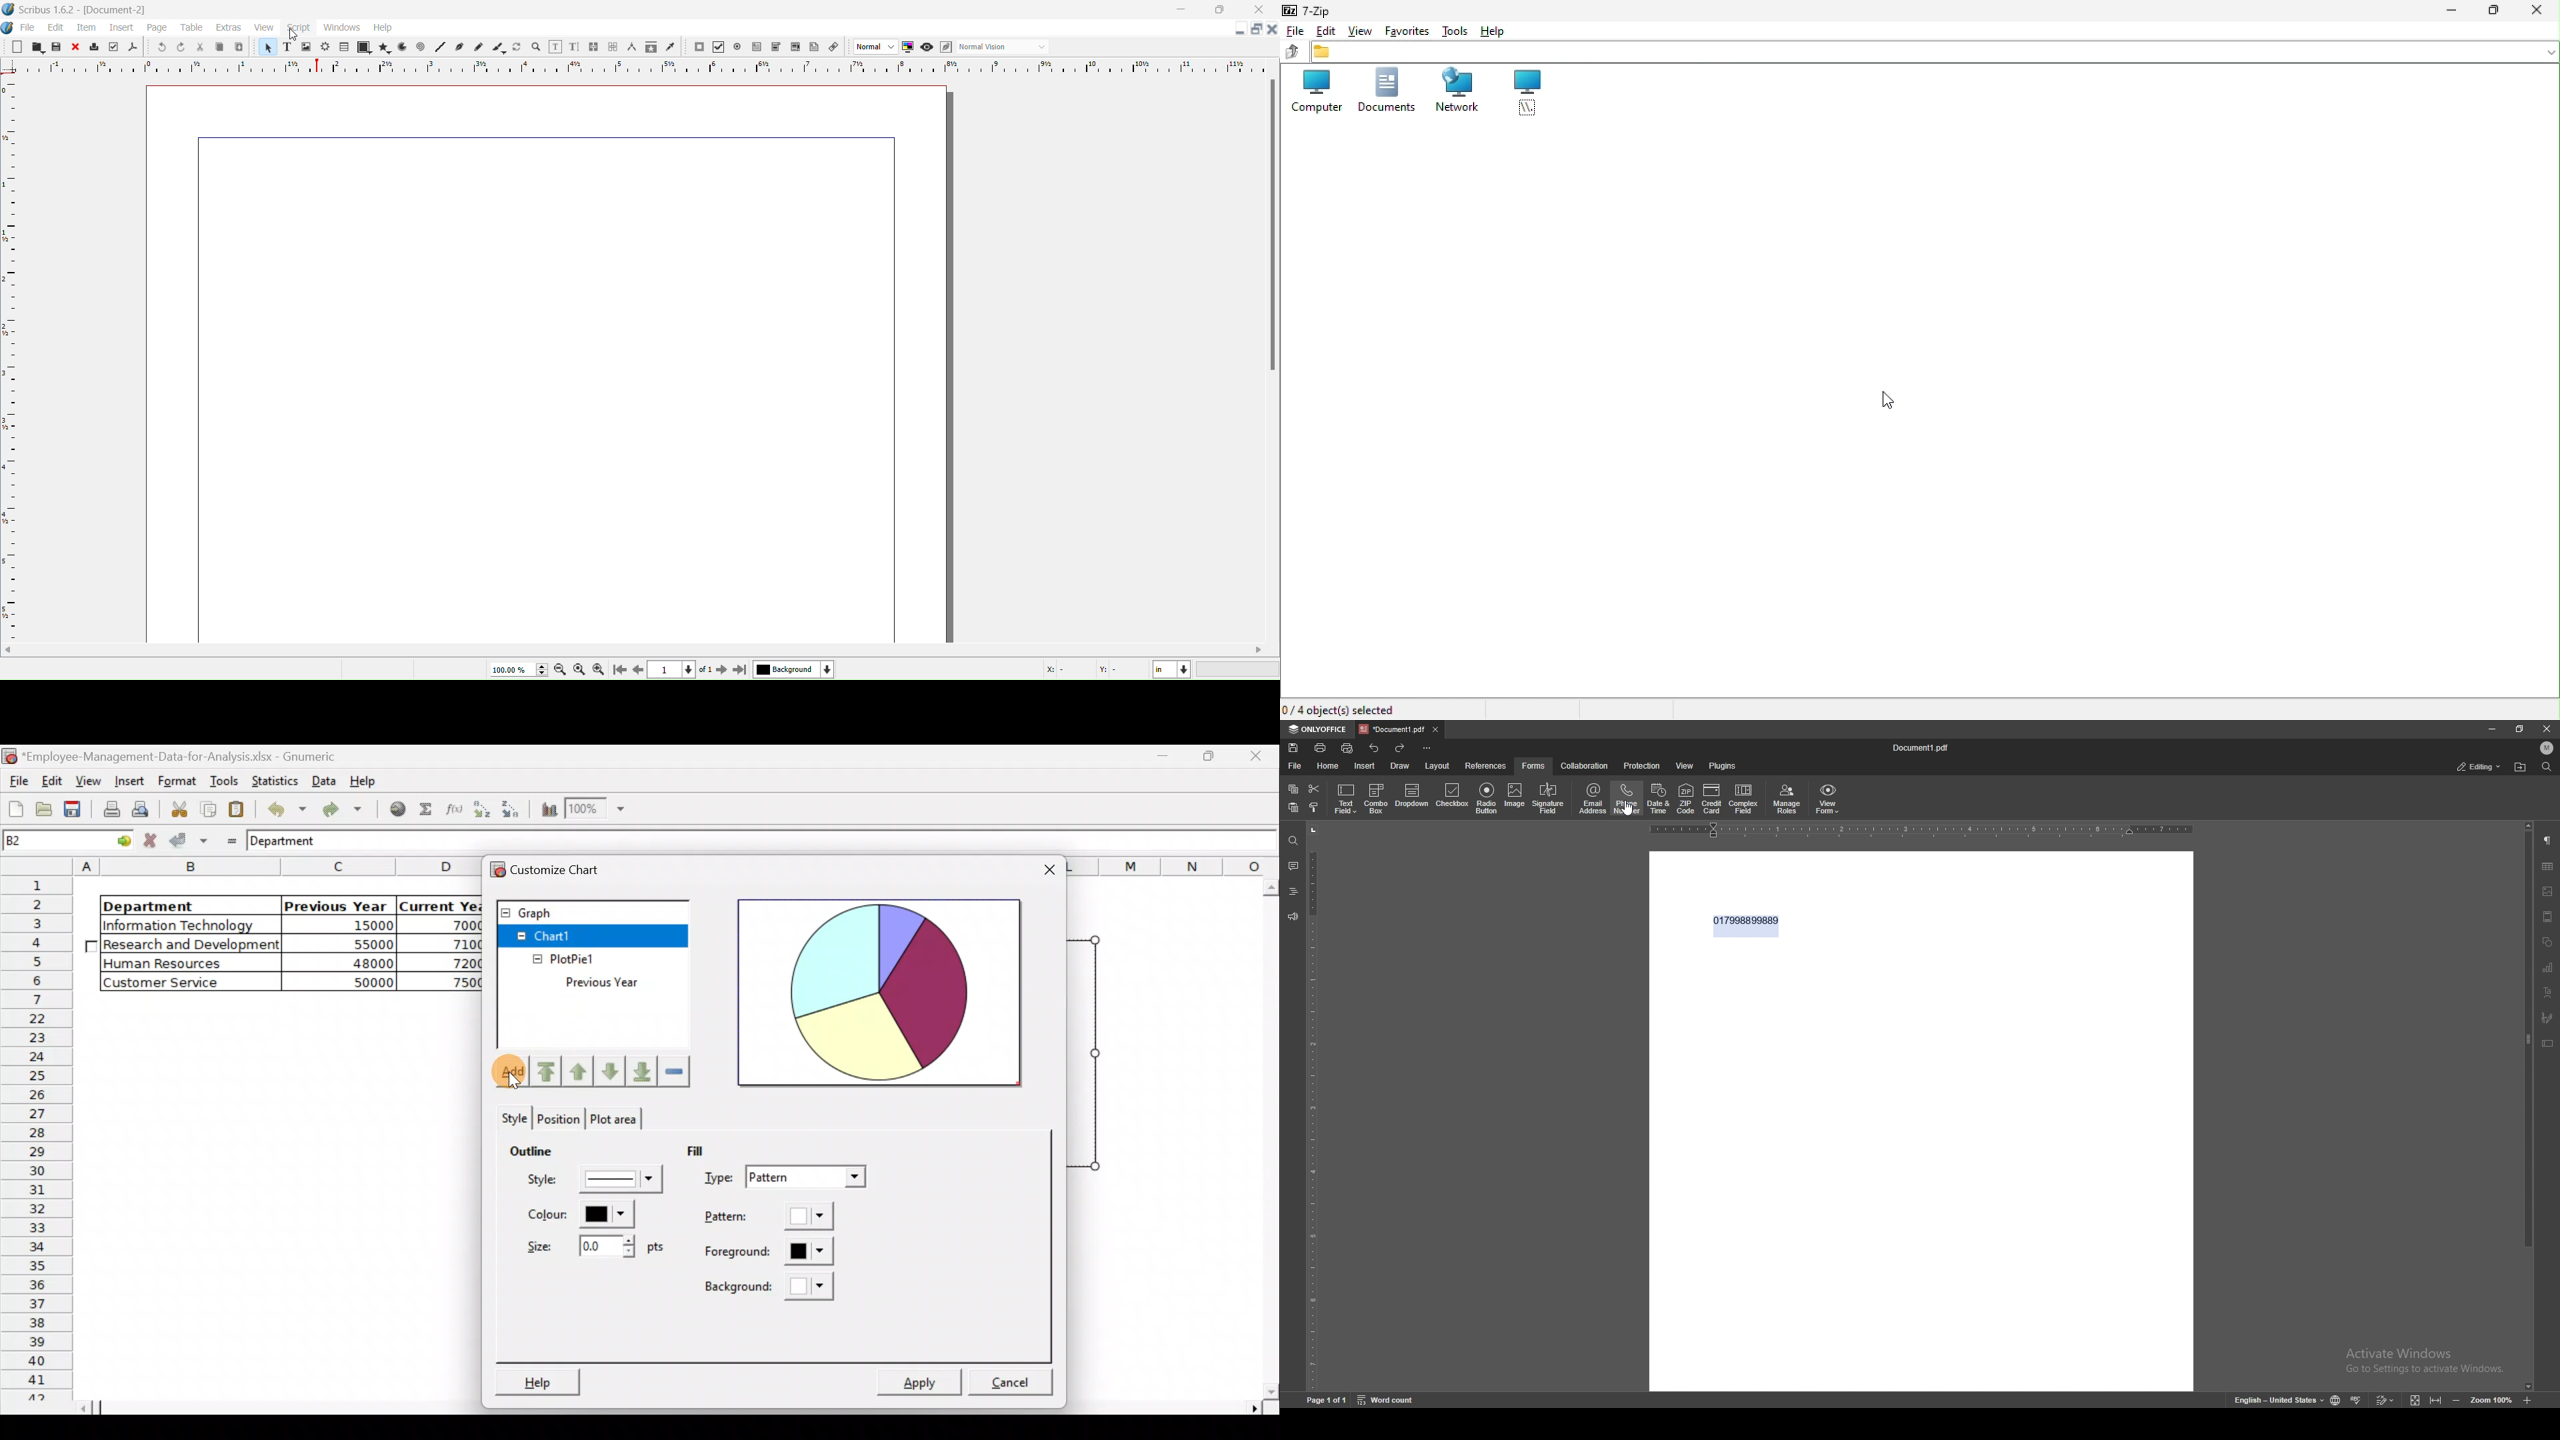  I want to click on Customer Service, so click(177, 983).